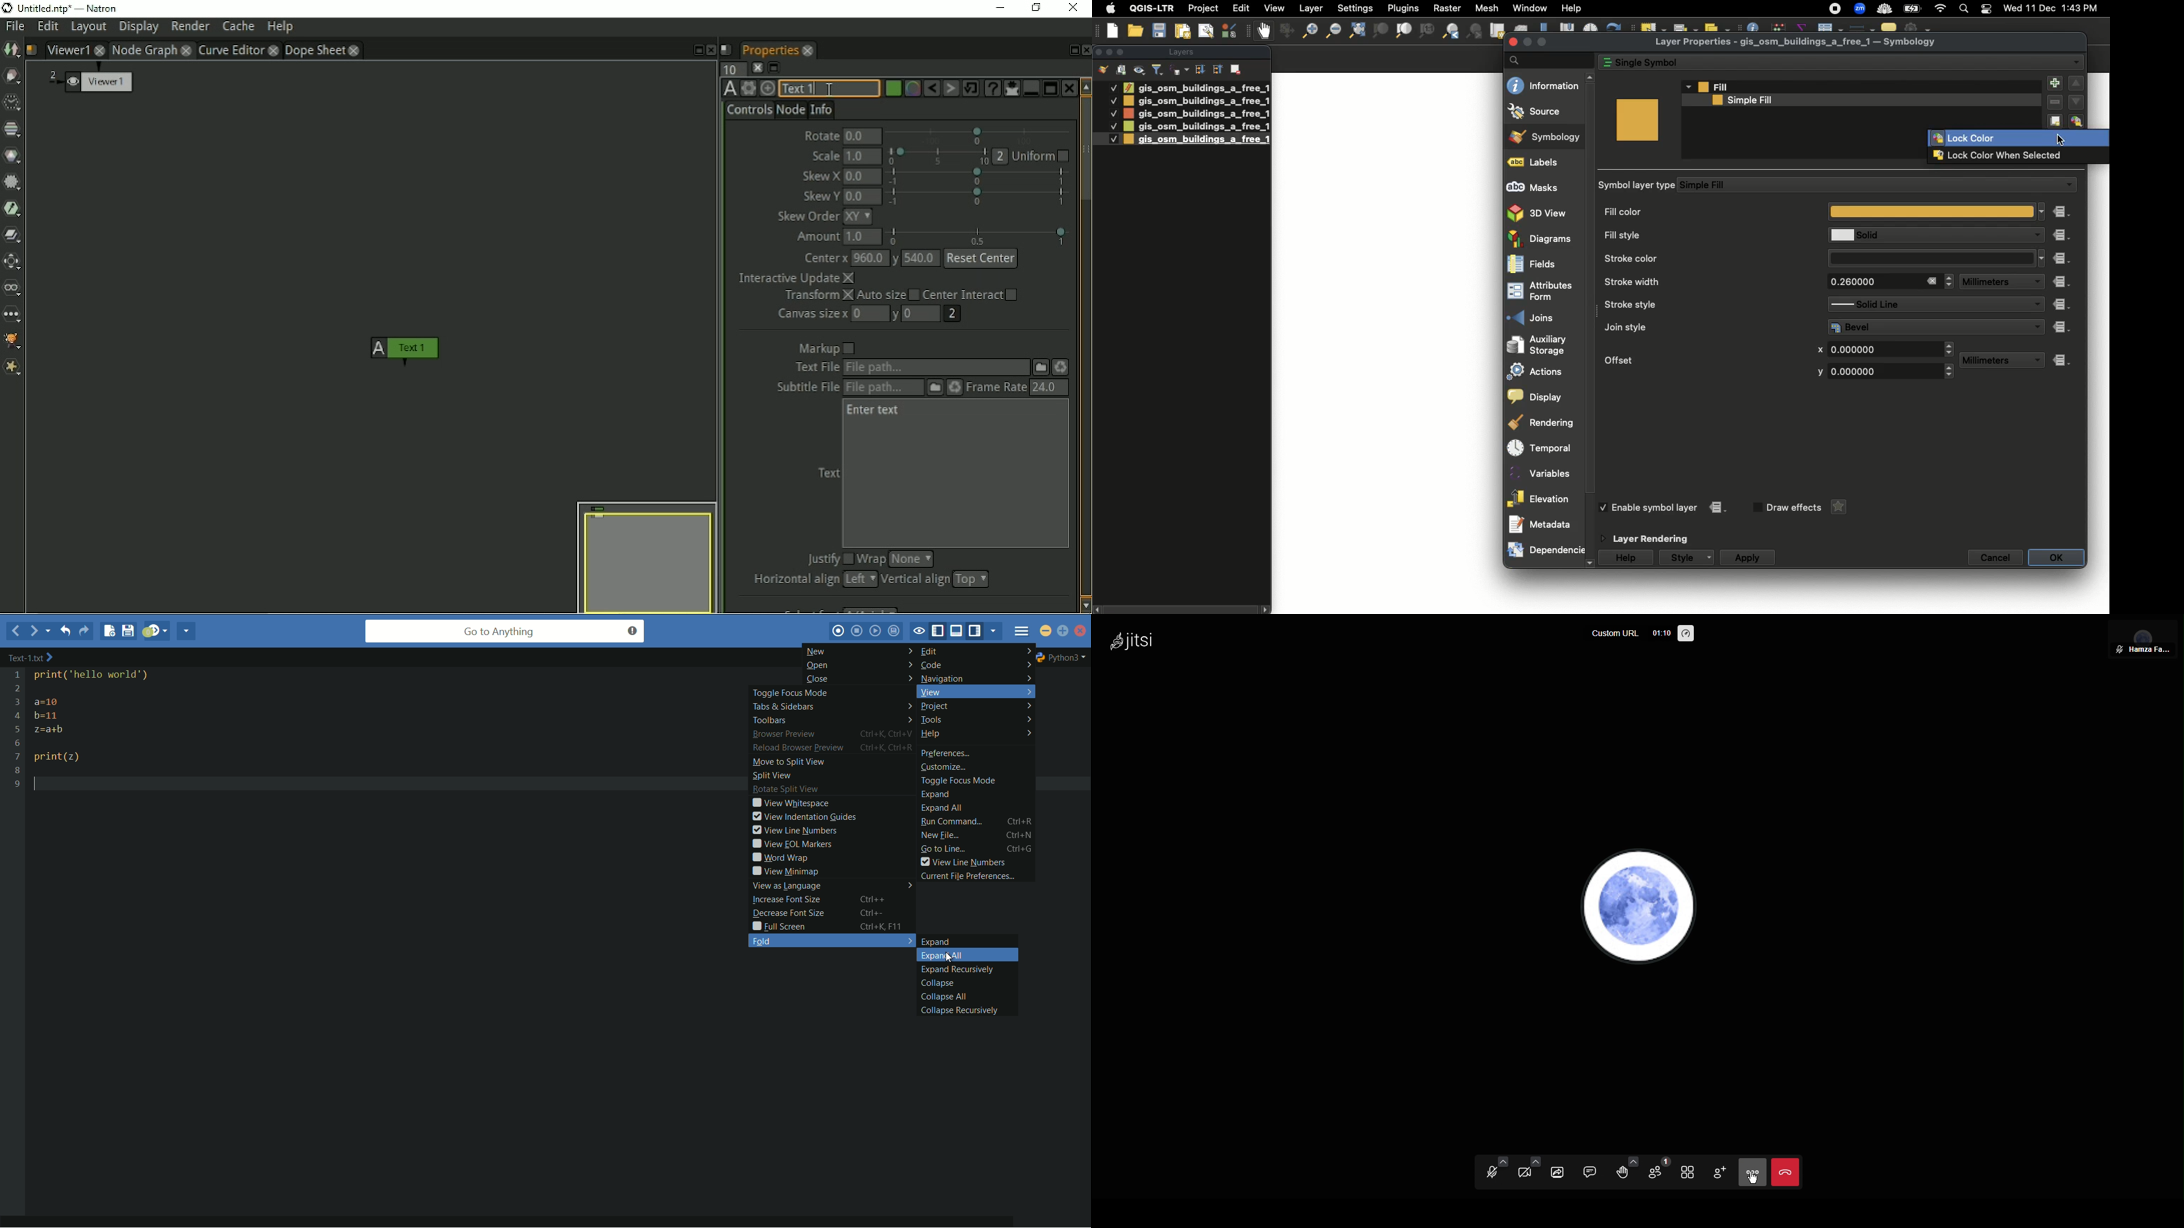 This screenshot has width=2184, height=1232. I want to click on Labels, so click(1543, 163).